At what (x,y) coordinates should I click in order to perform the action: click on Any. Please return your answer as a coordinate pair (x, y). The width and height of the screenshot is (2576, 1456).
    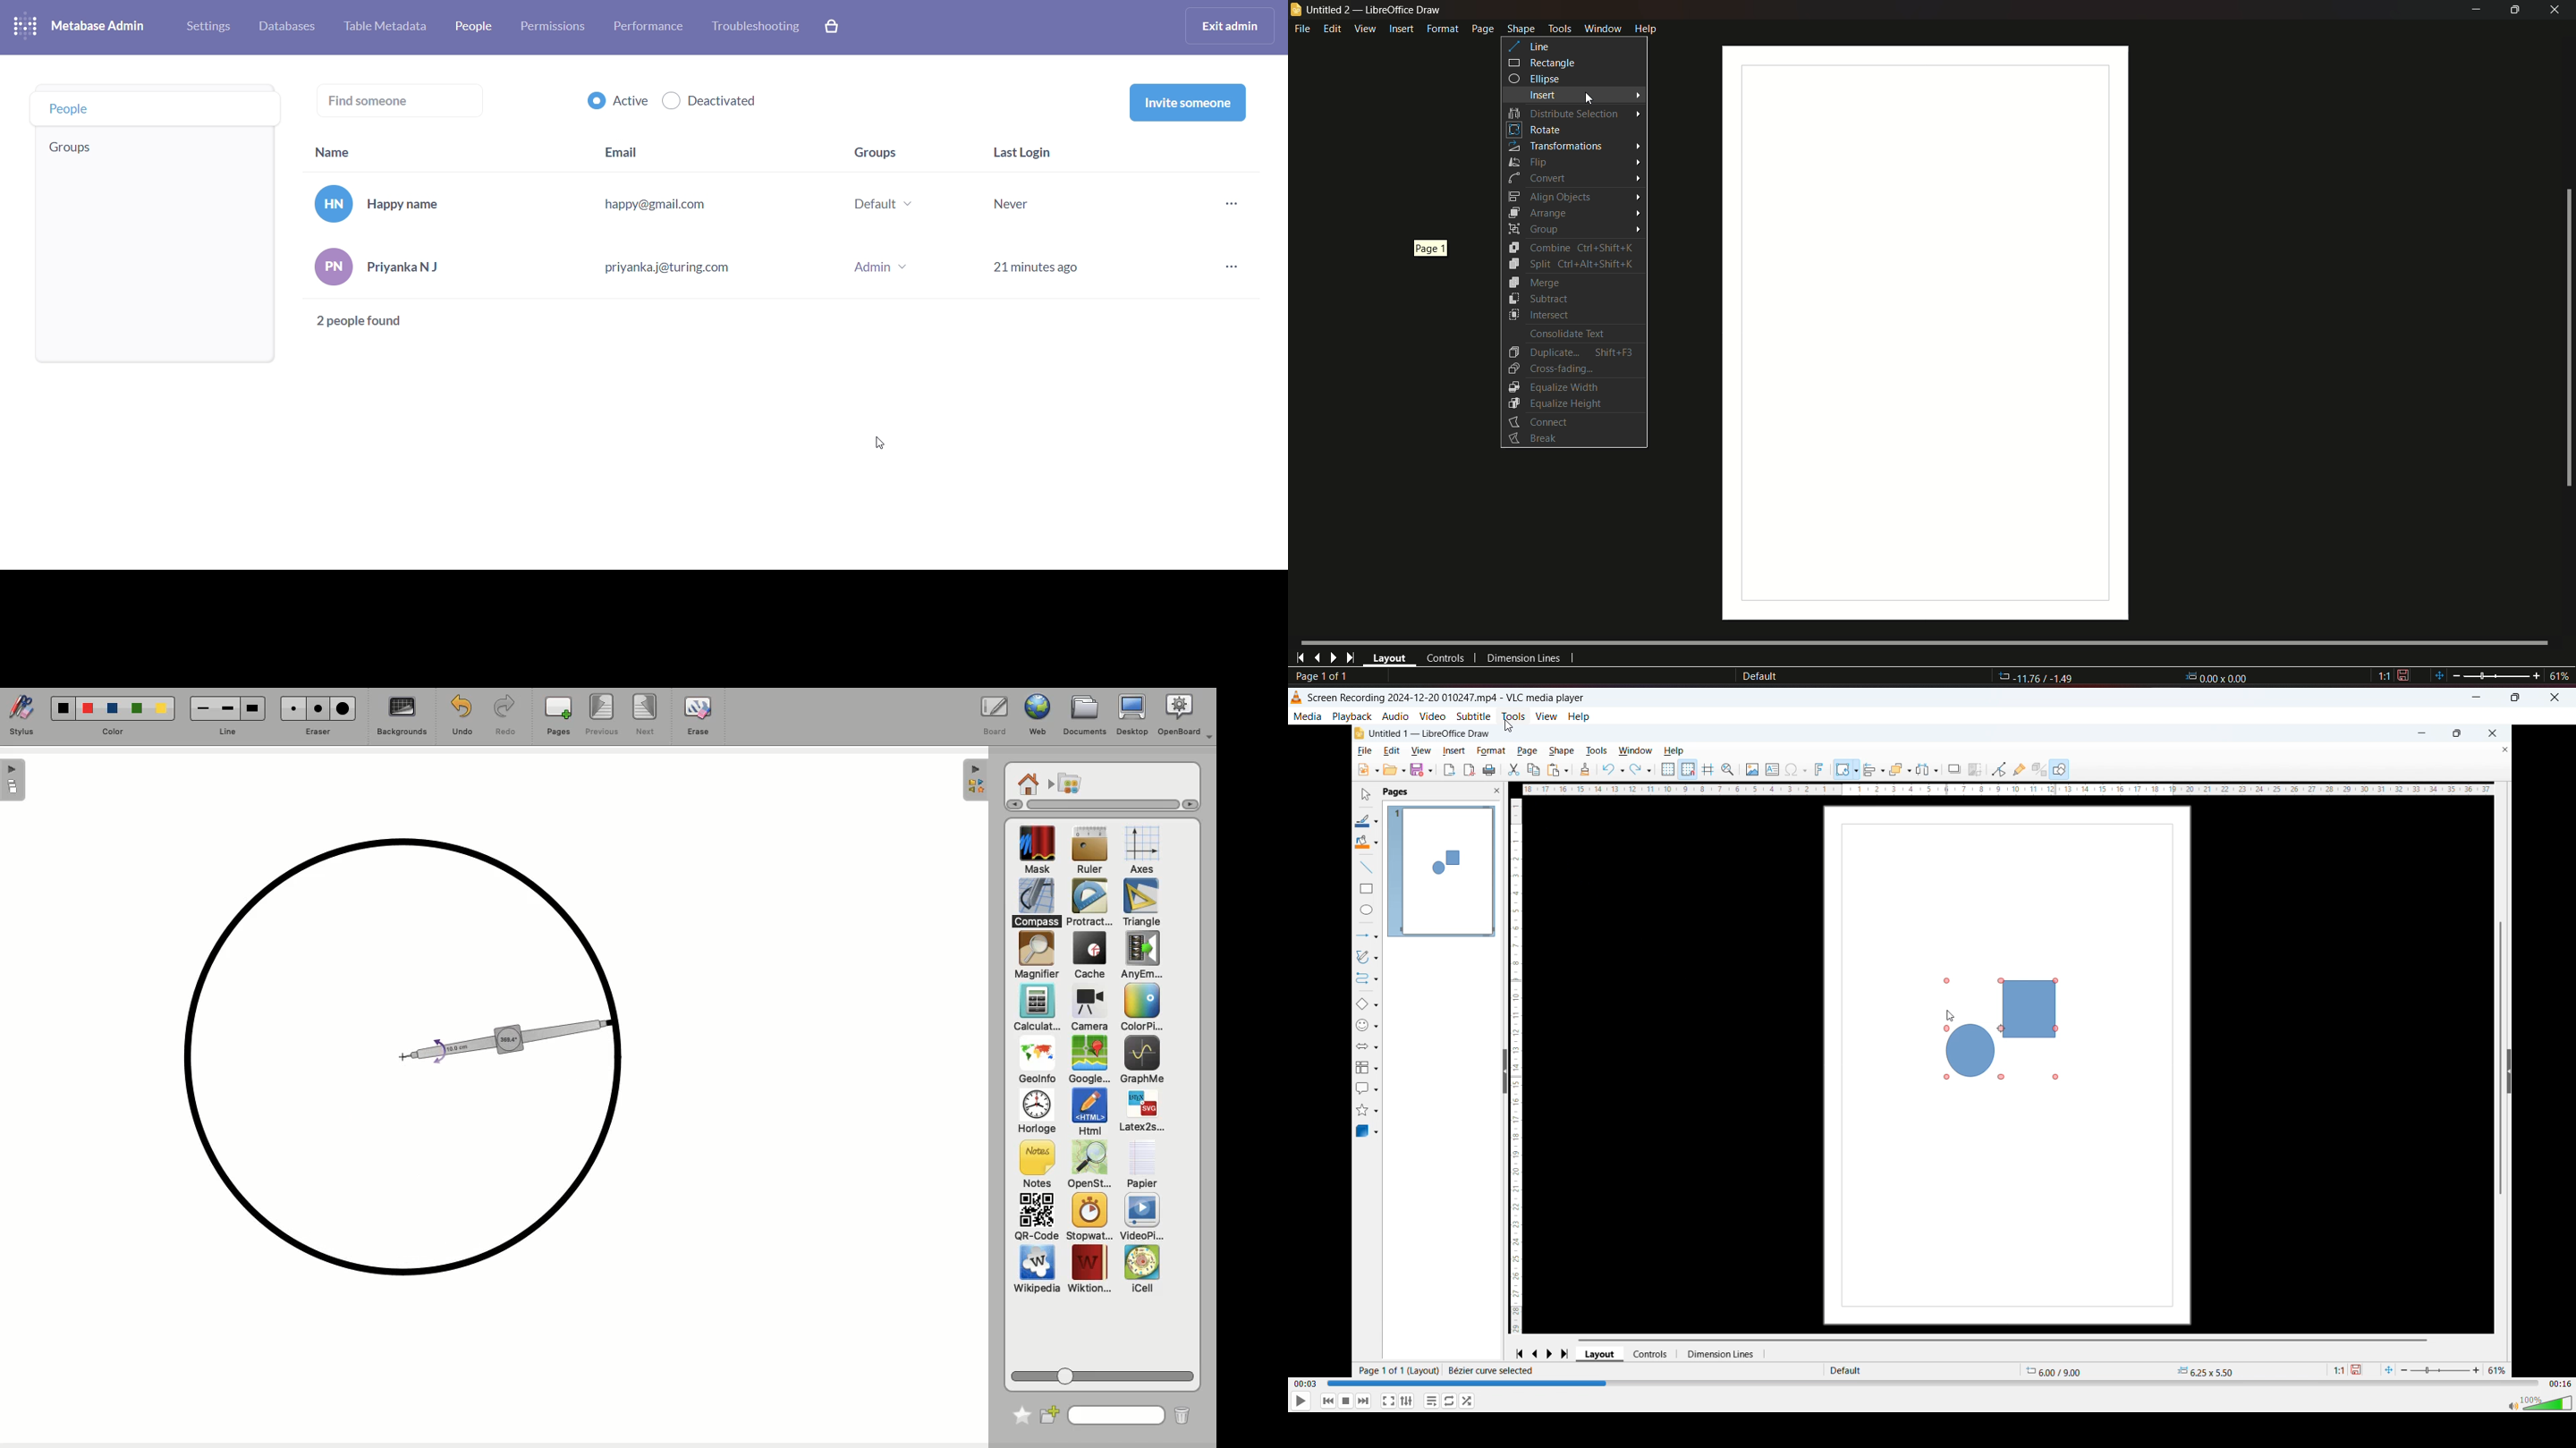
    Looking at the image, I should click on (1141, 956).